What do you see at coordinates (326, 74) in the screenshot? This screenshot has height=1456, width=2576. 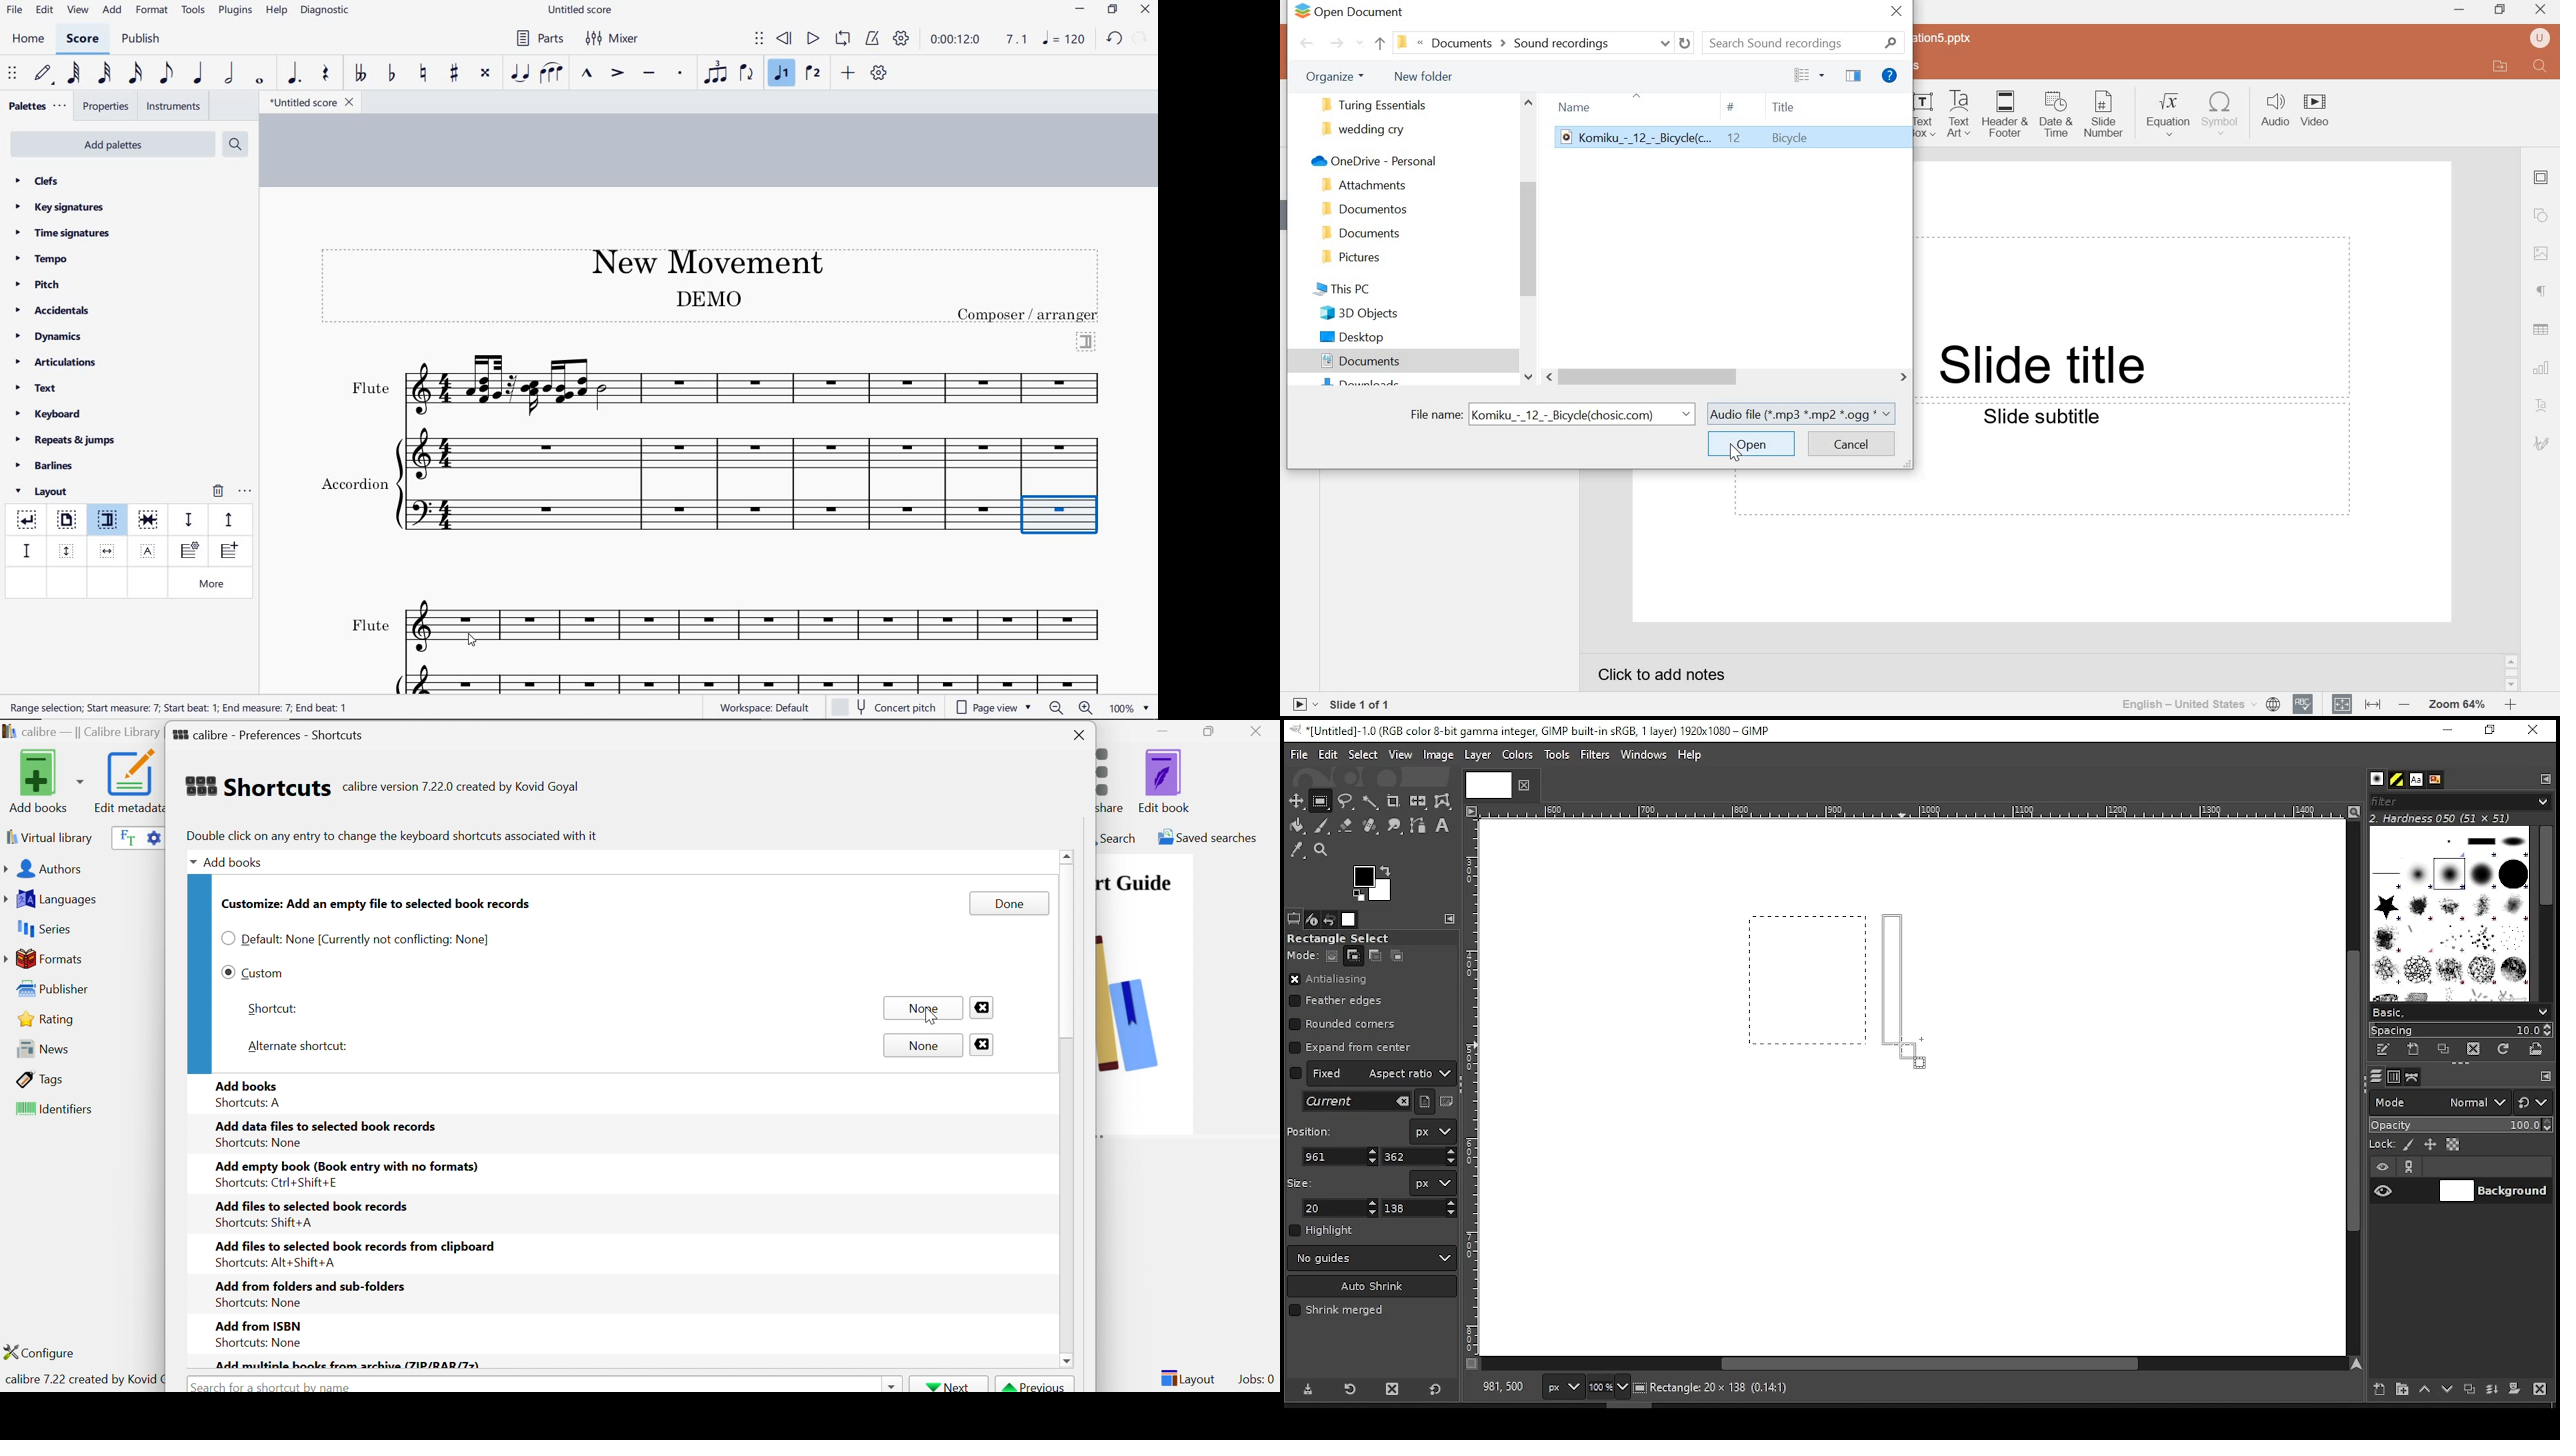 I see `rest` at bounding box center [326, 74].